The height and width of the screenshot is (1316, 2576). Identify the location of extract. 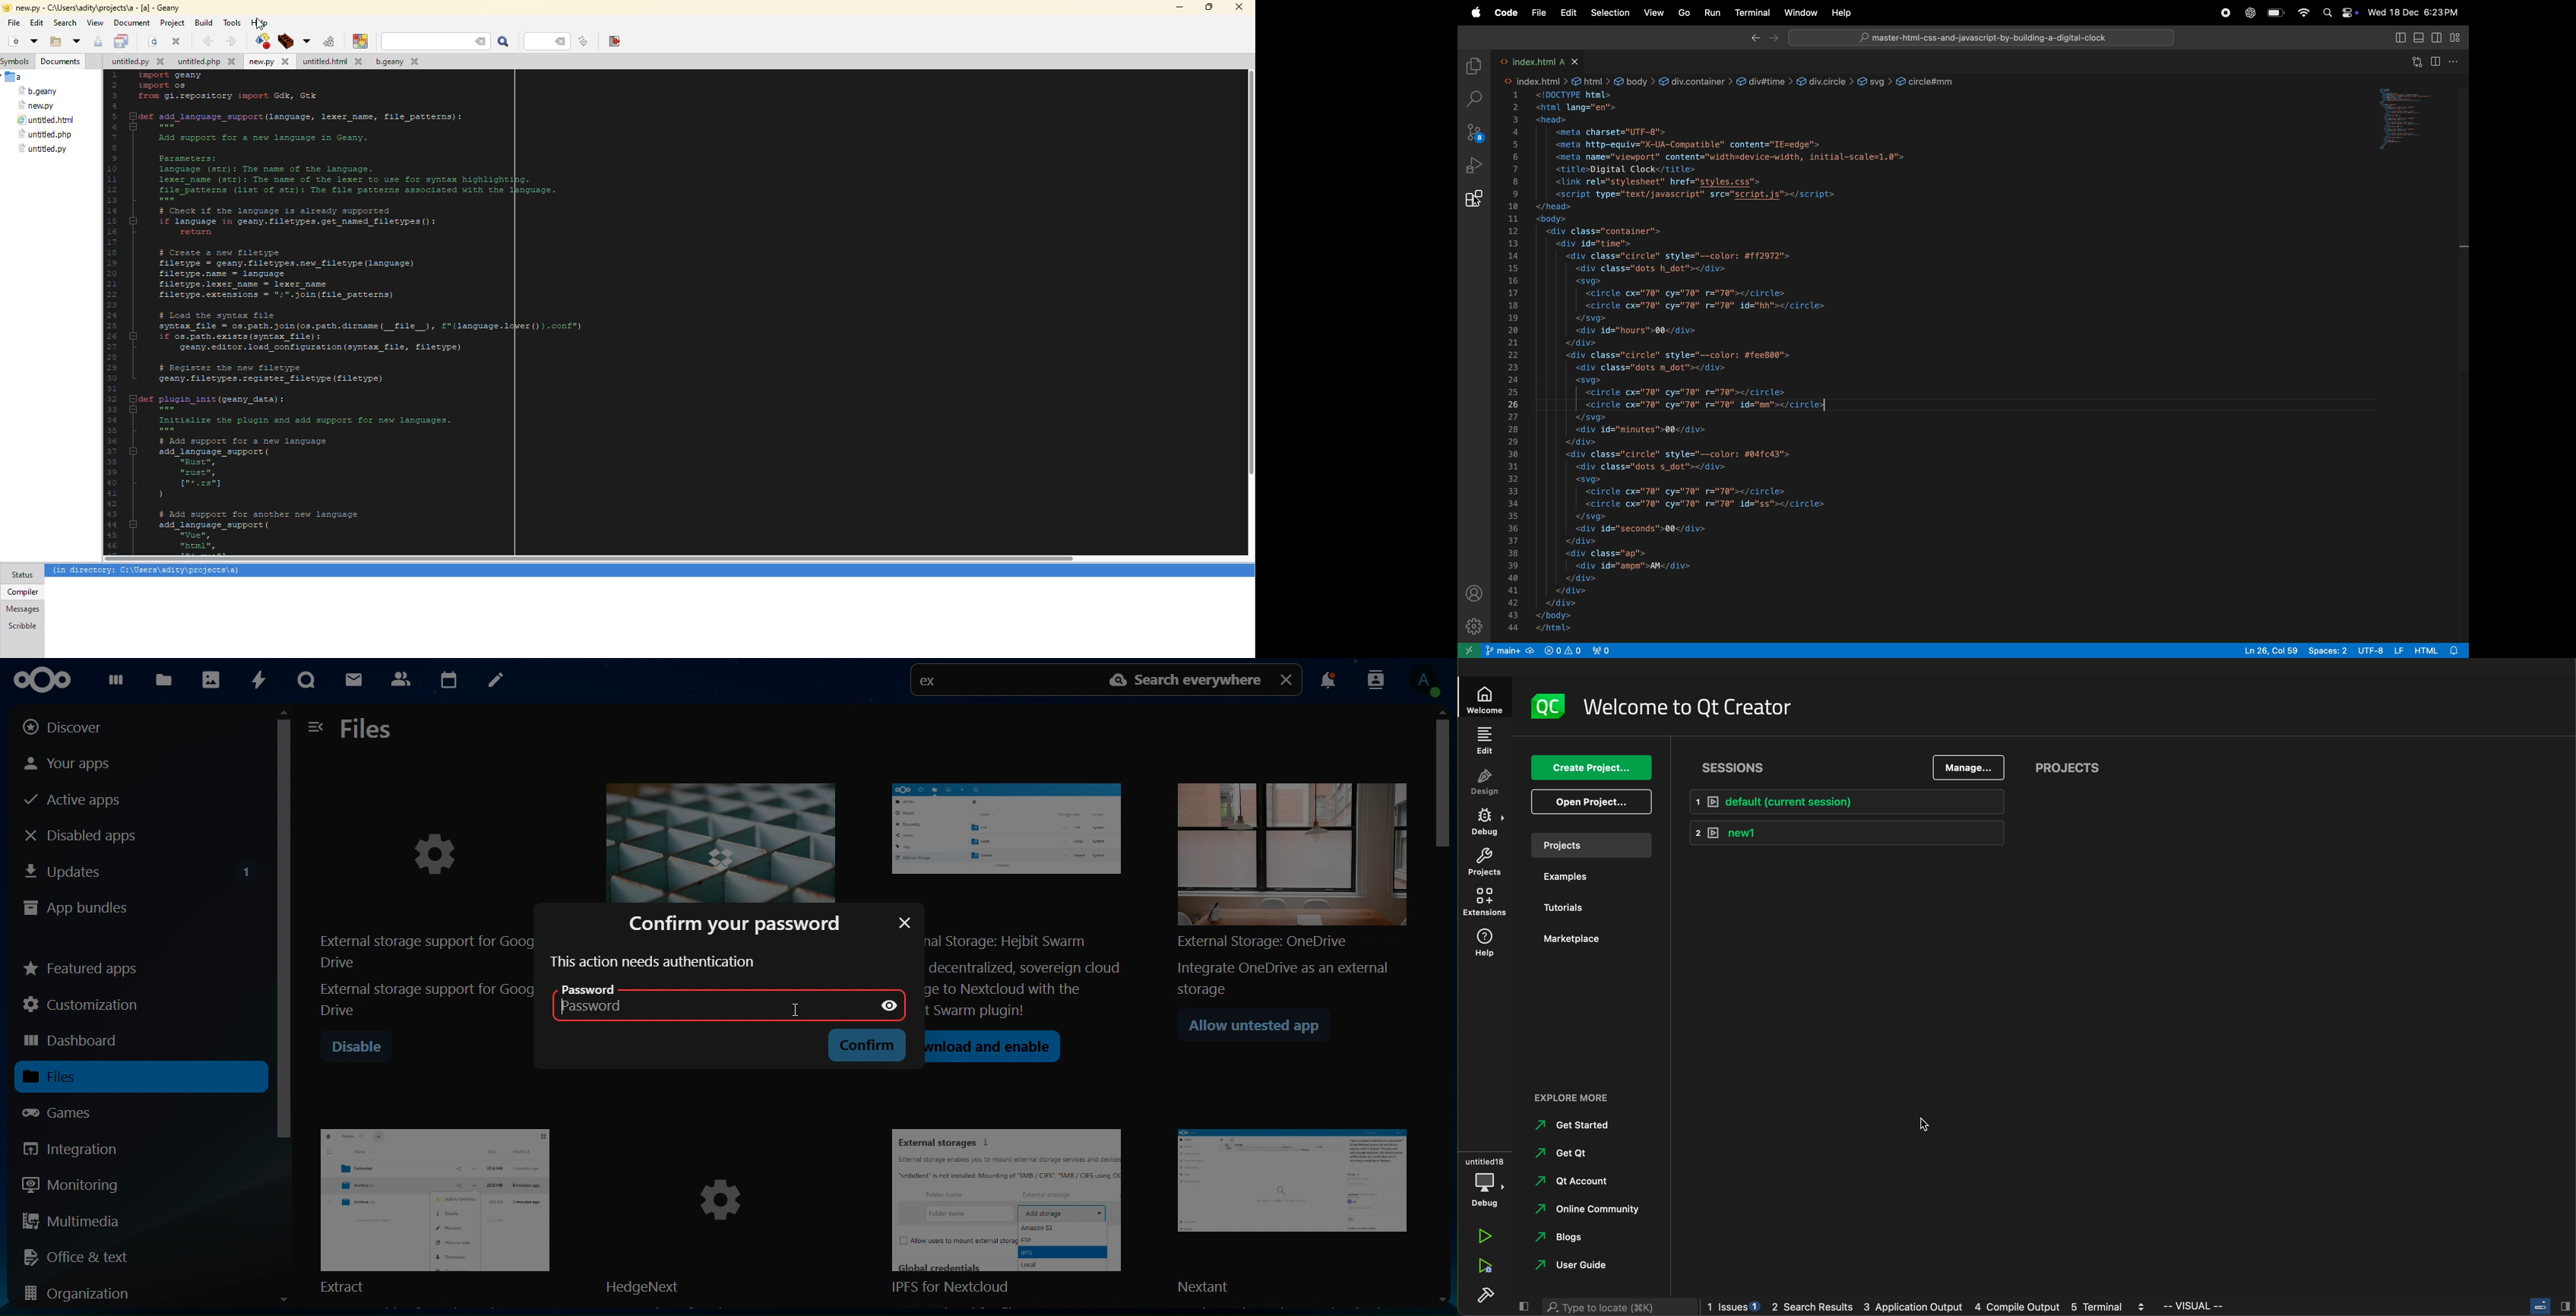
(435, 1209).